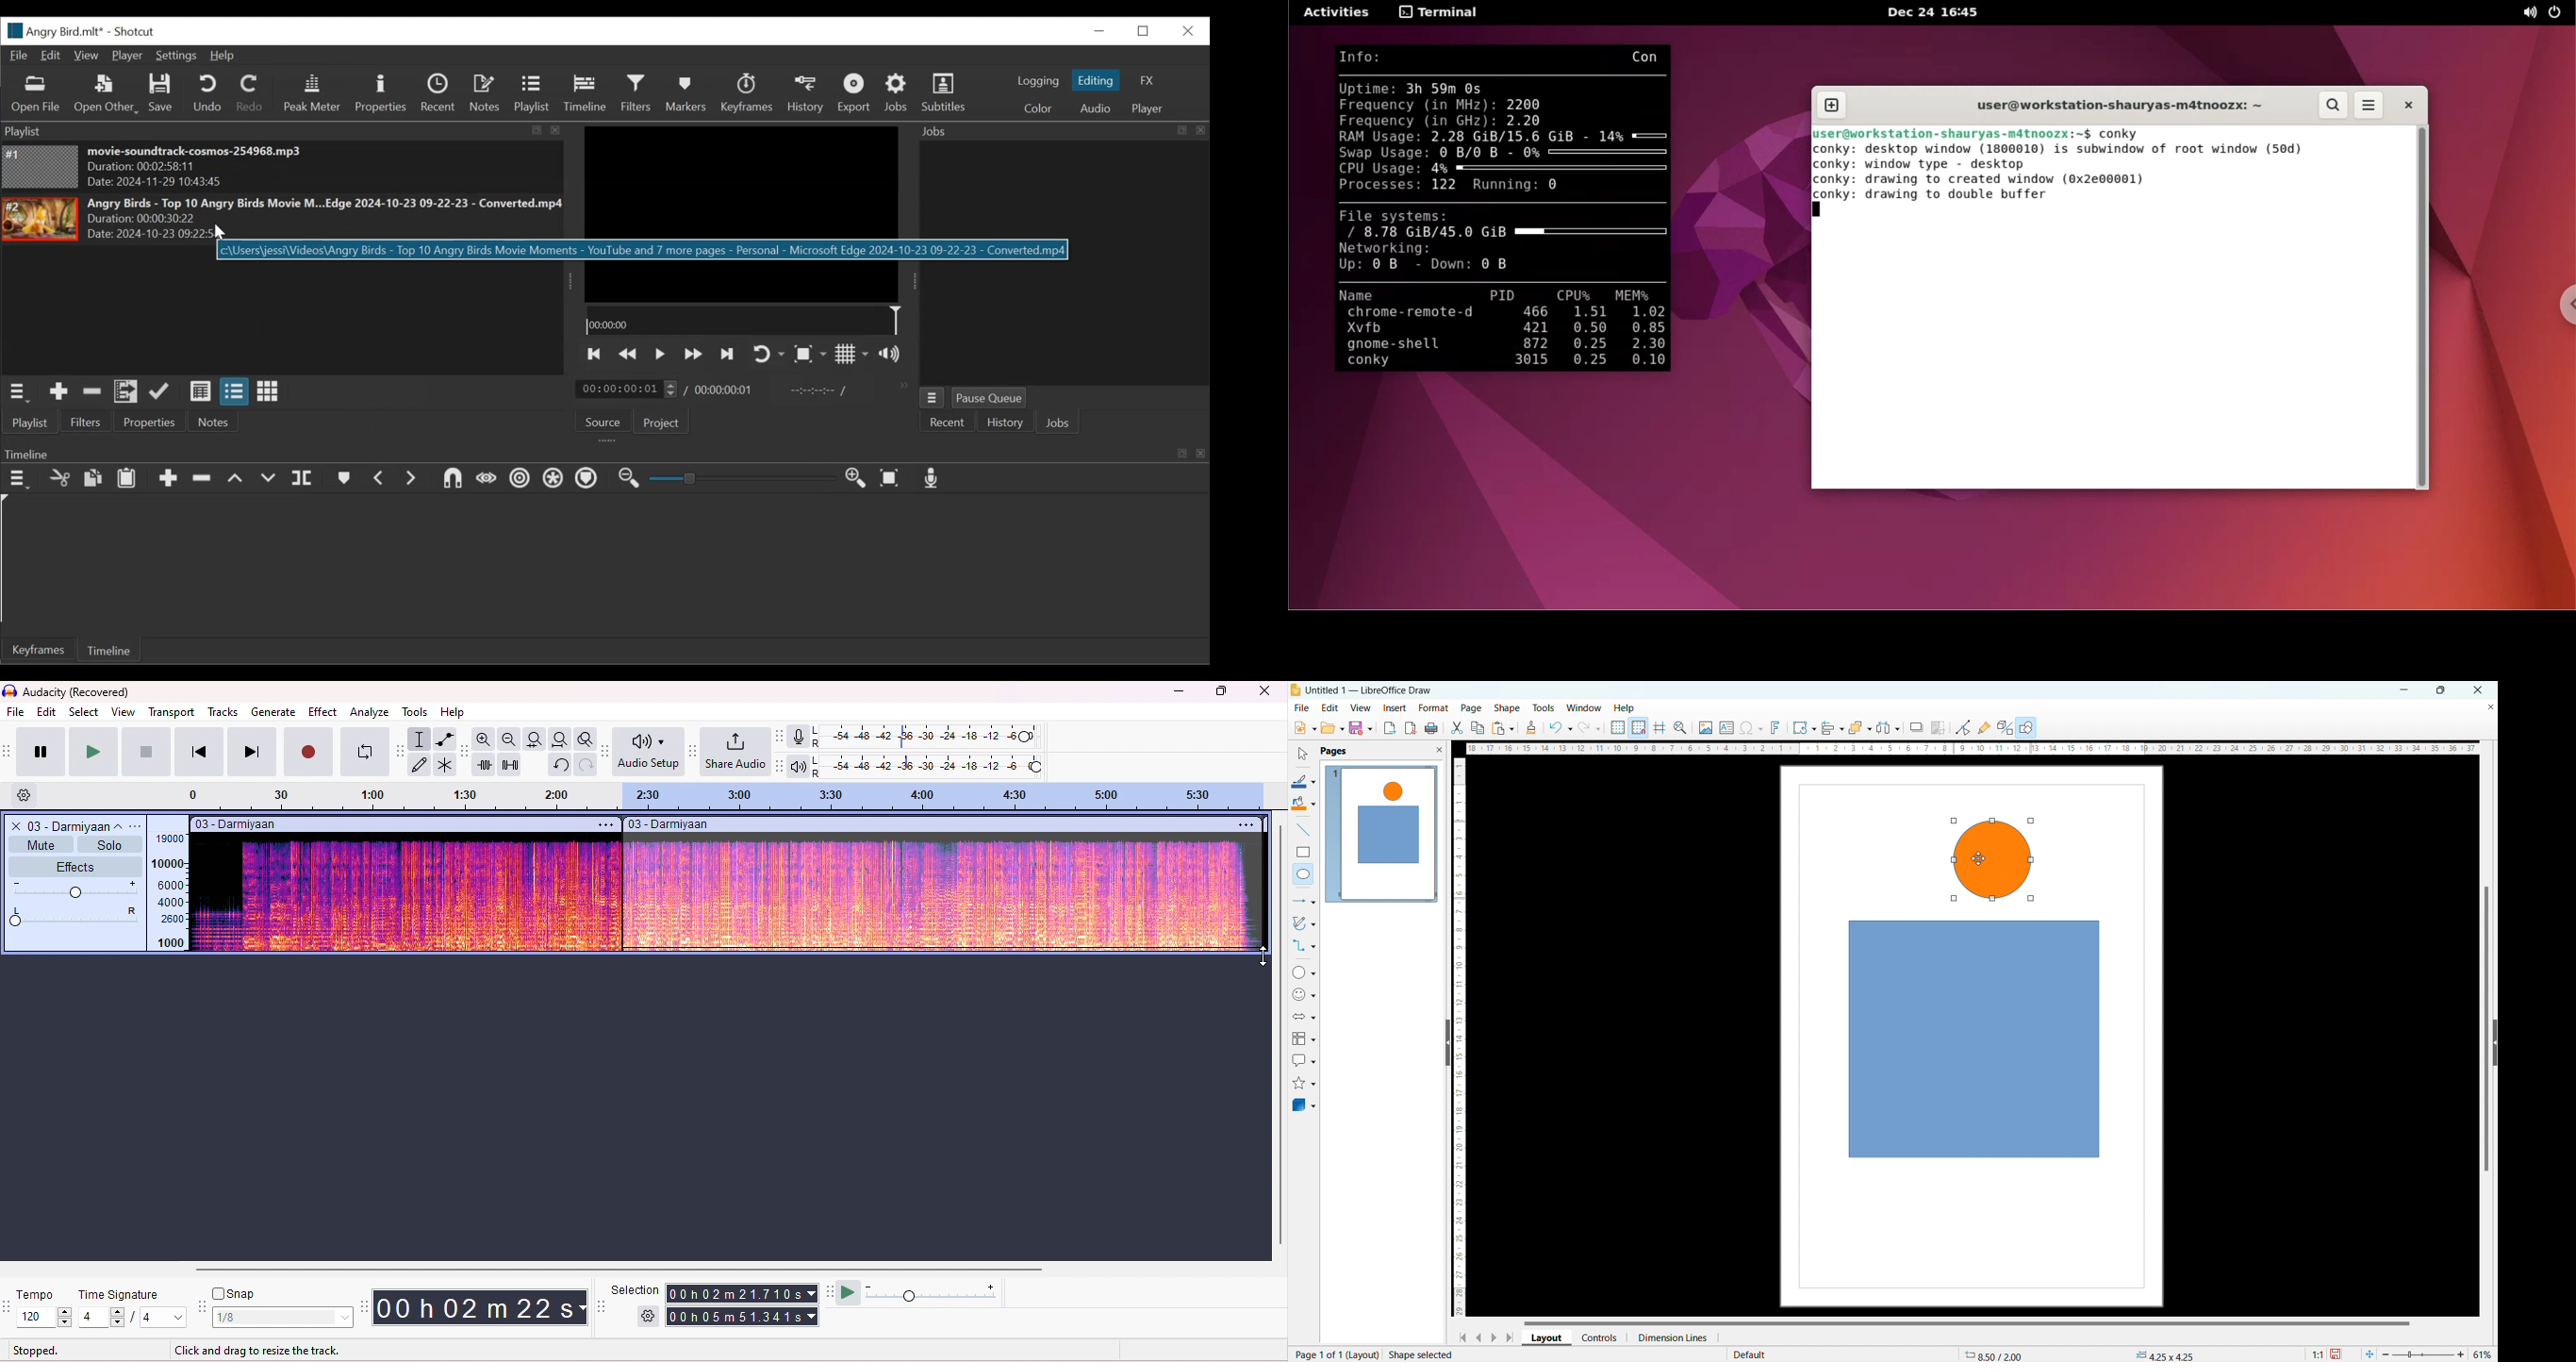 This screenshot has height=1372, width=2576. I want to click on Keyframes, so click(746, 93).